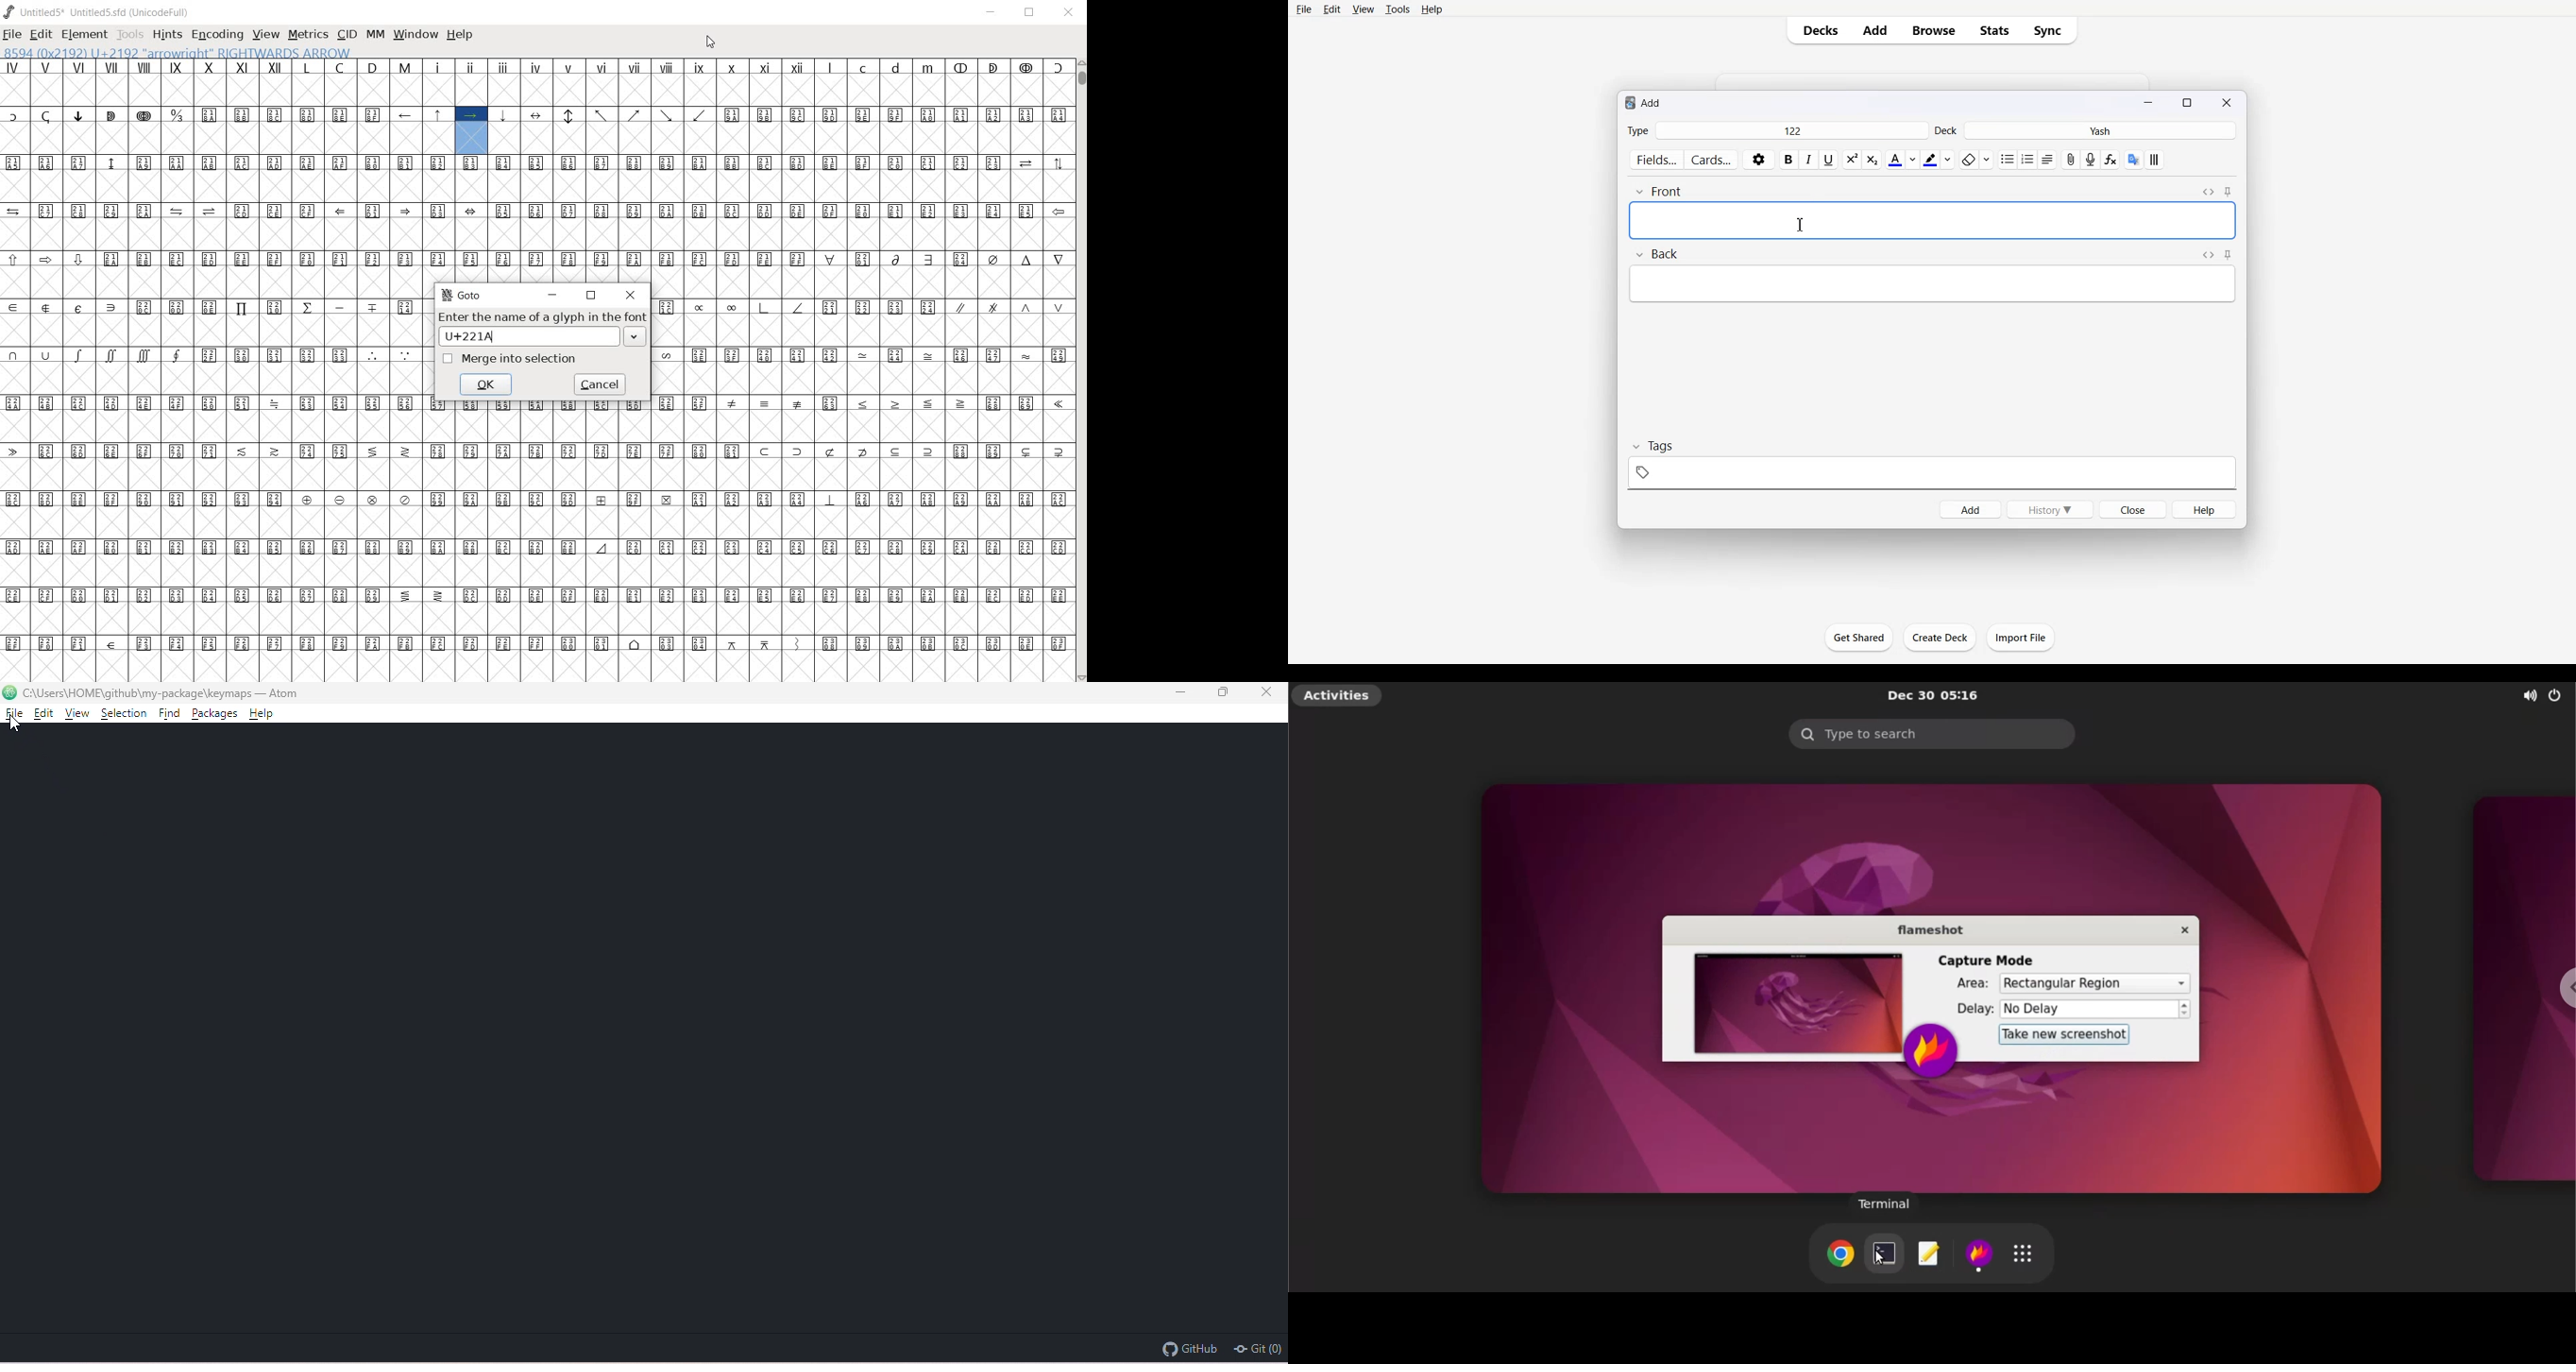 Image resolution: width=2576 pixels, height=1372 pixels. I want to click on tag space, so click(1931, 472).